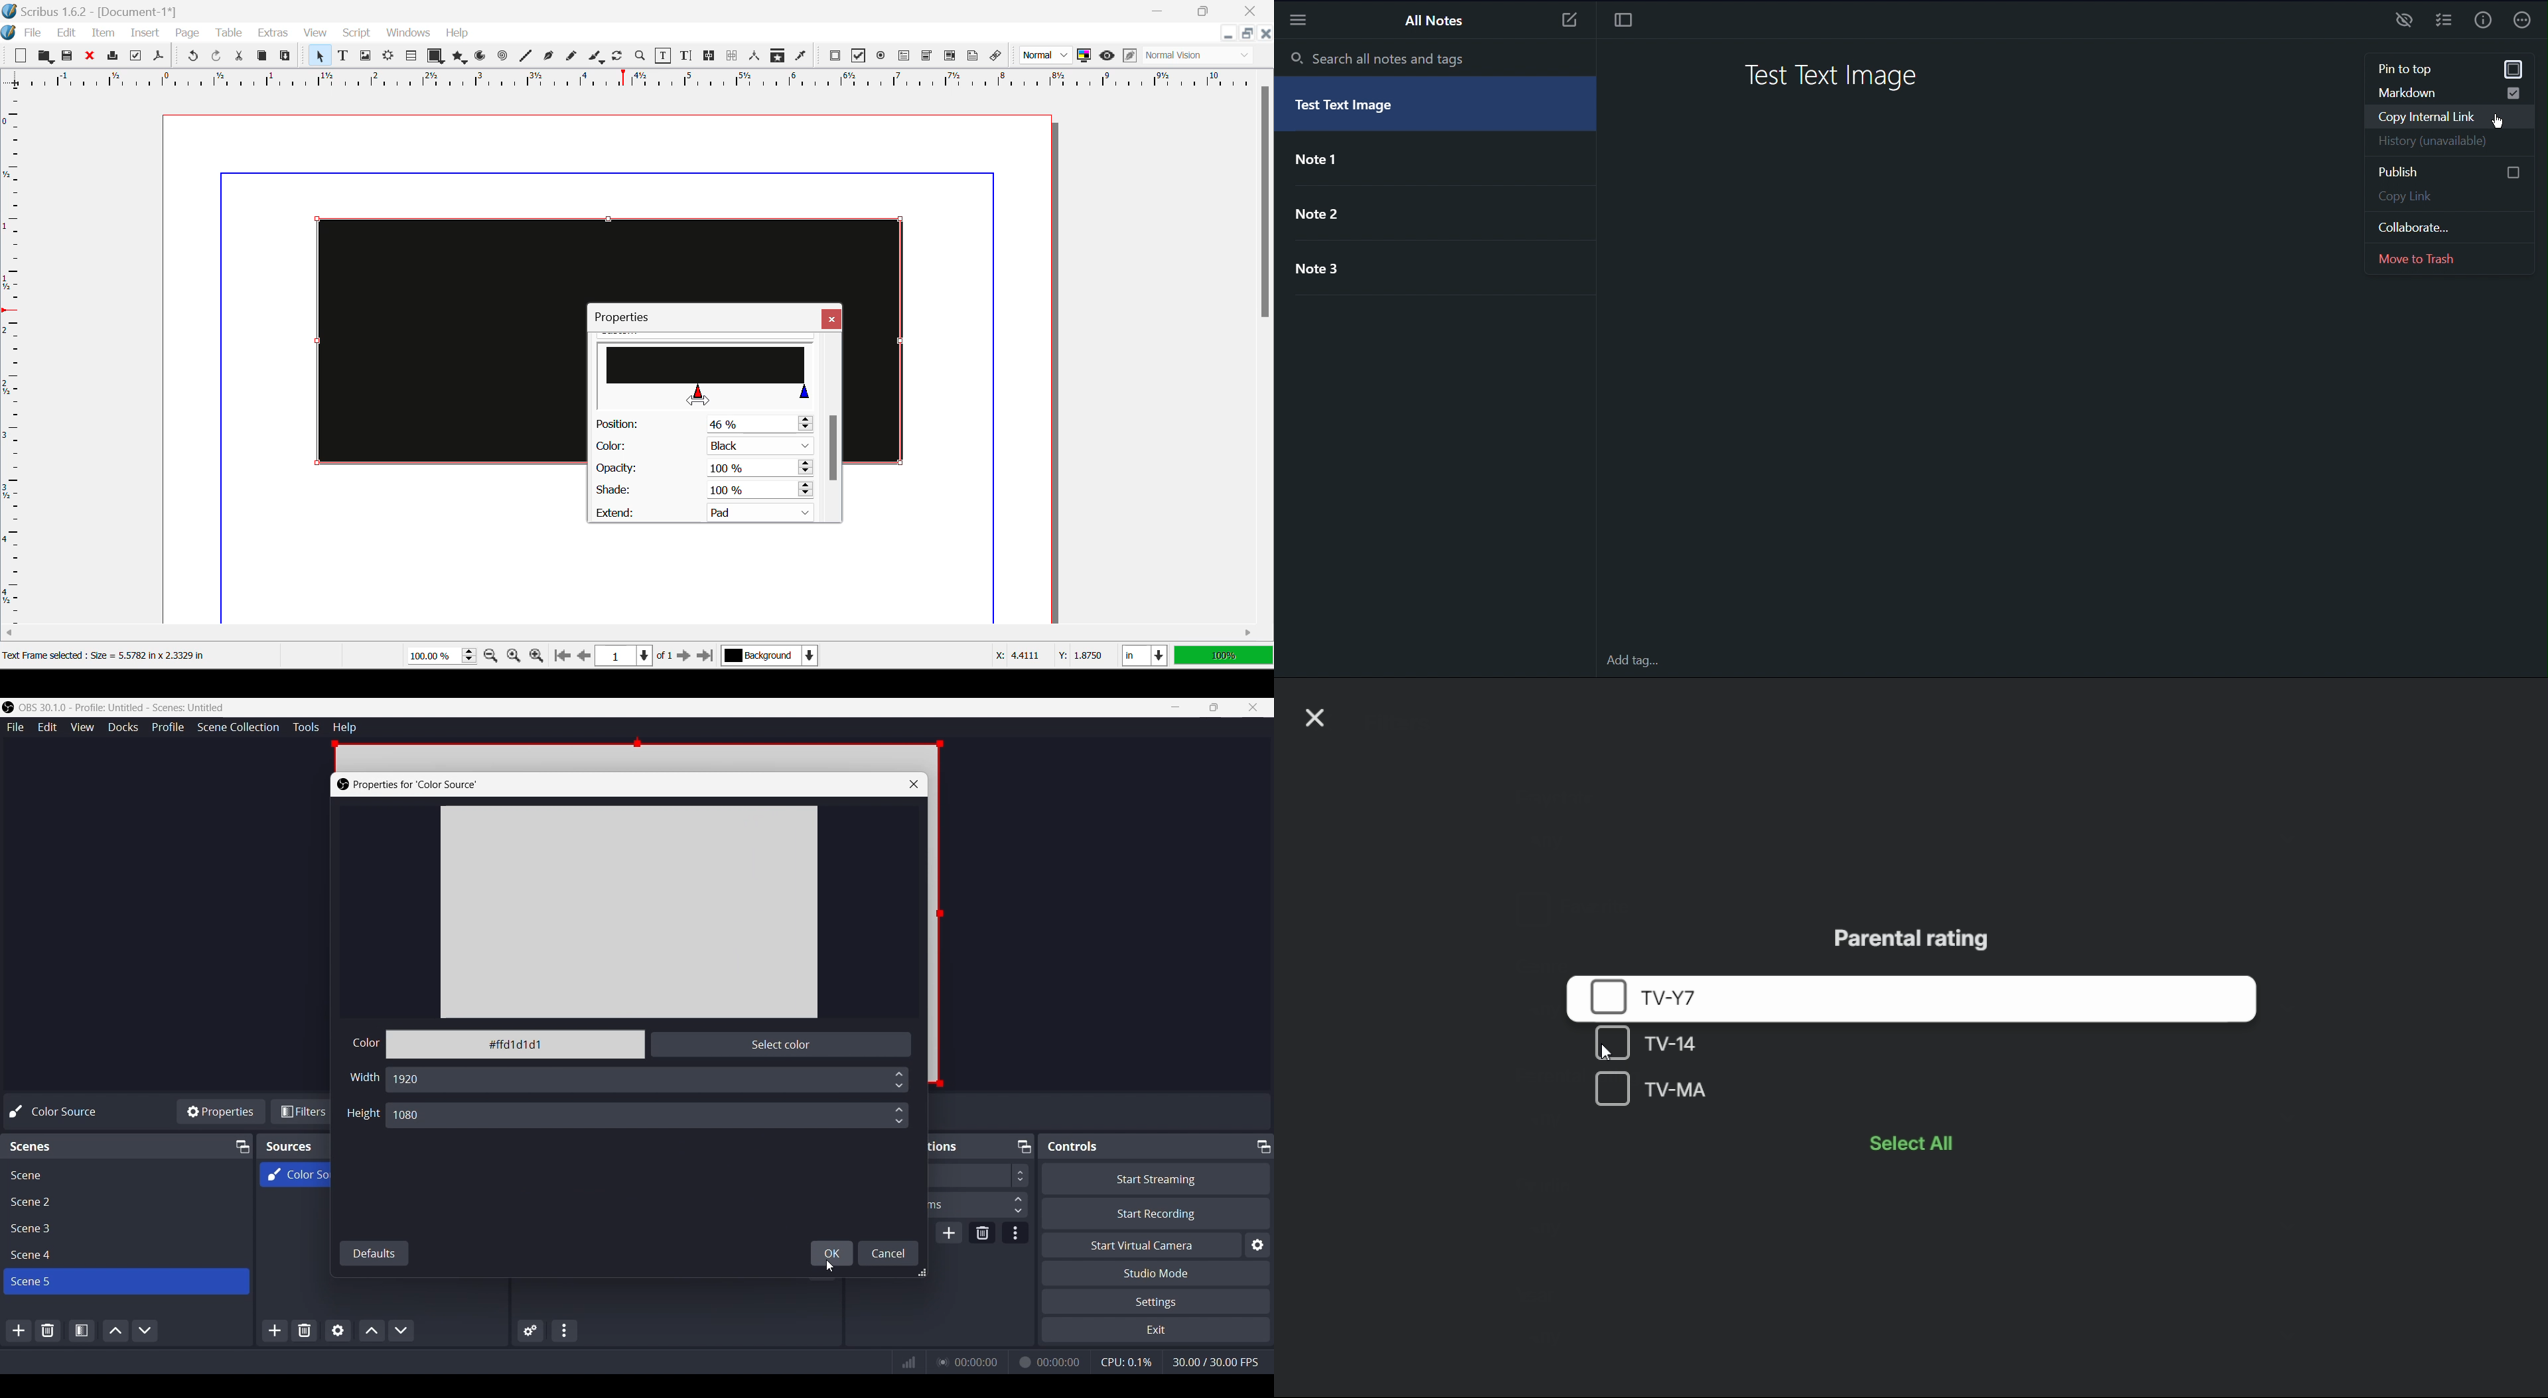 The width and height of the screenshot is (2548, 1400). What do you see at coordinates (306, 1111) in the screenshot?
I see `Filters` at bounding box center [306, 1111].